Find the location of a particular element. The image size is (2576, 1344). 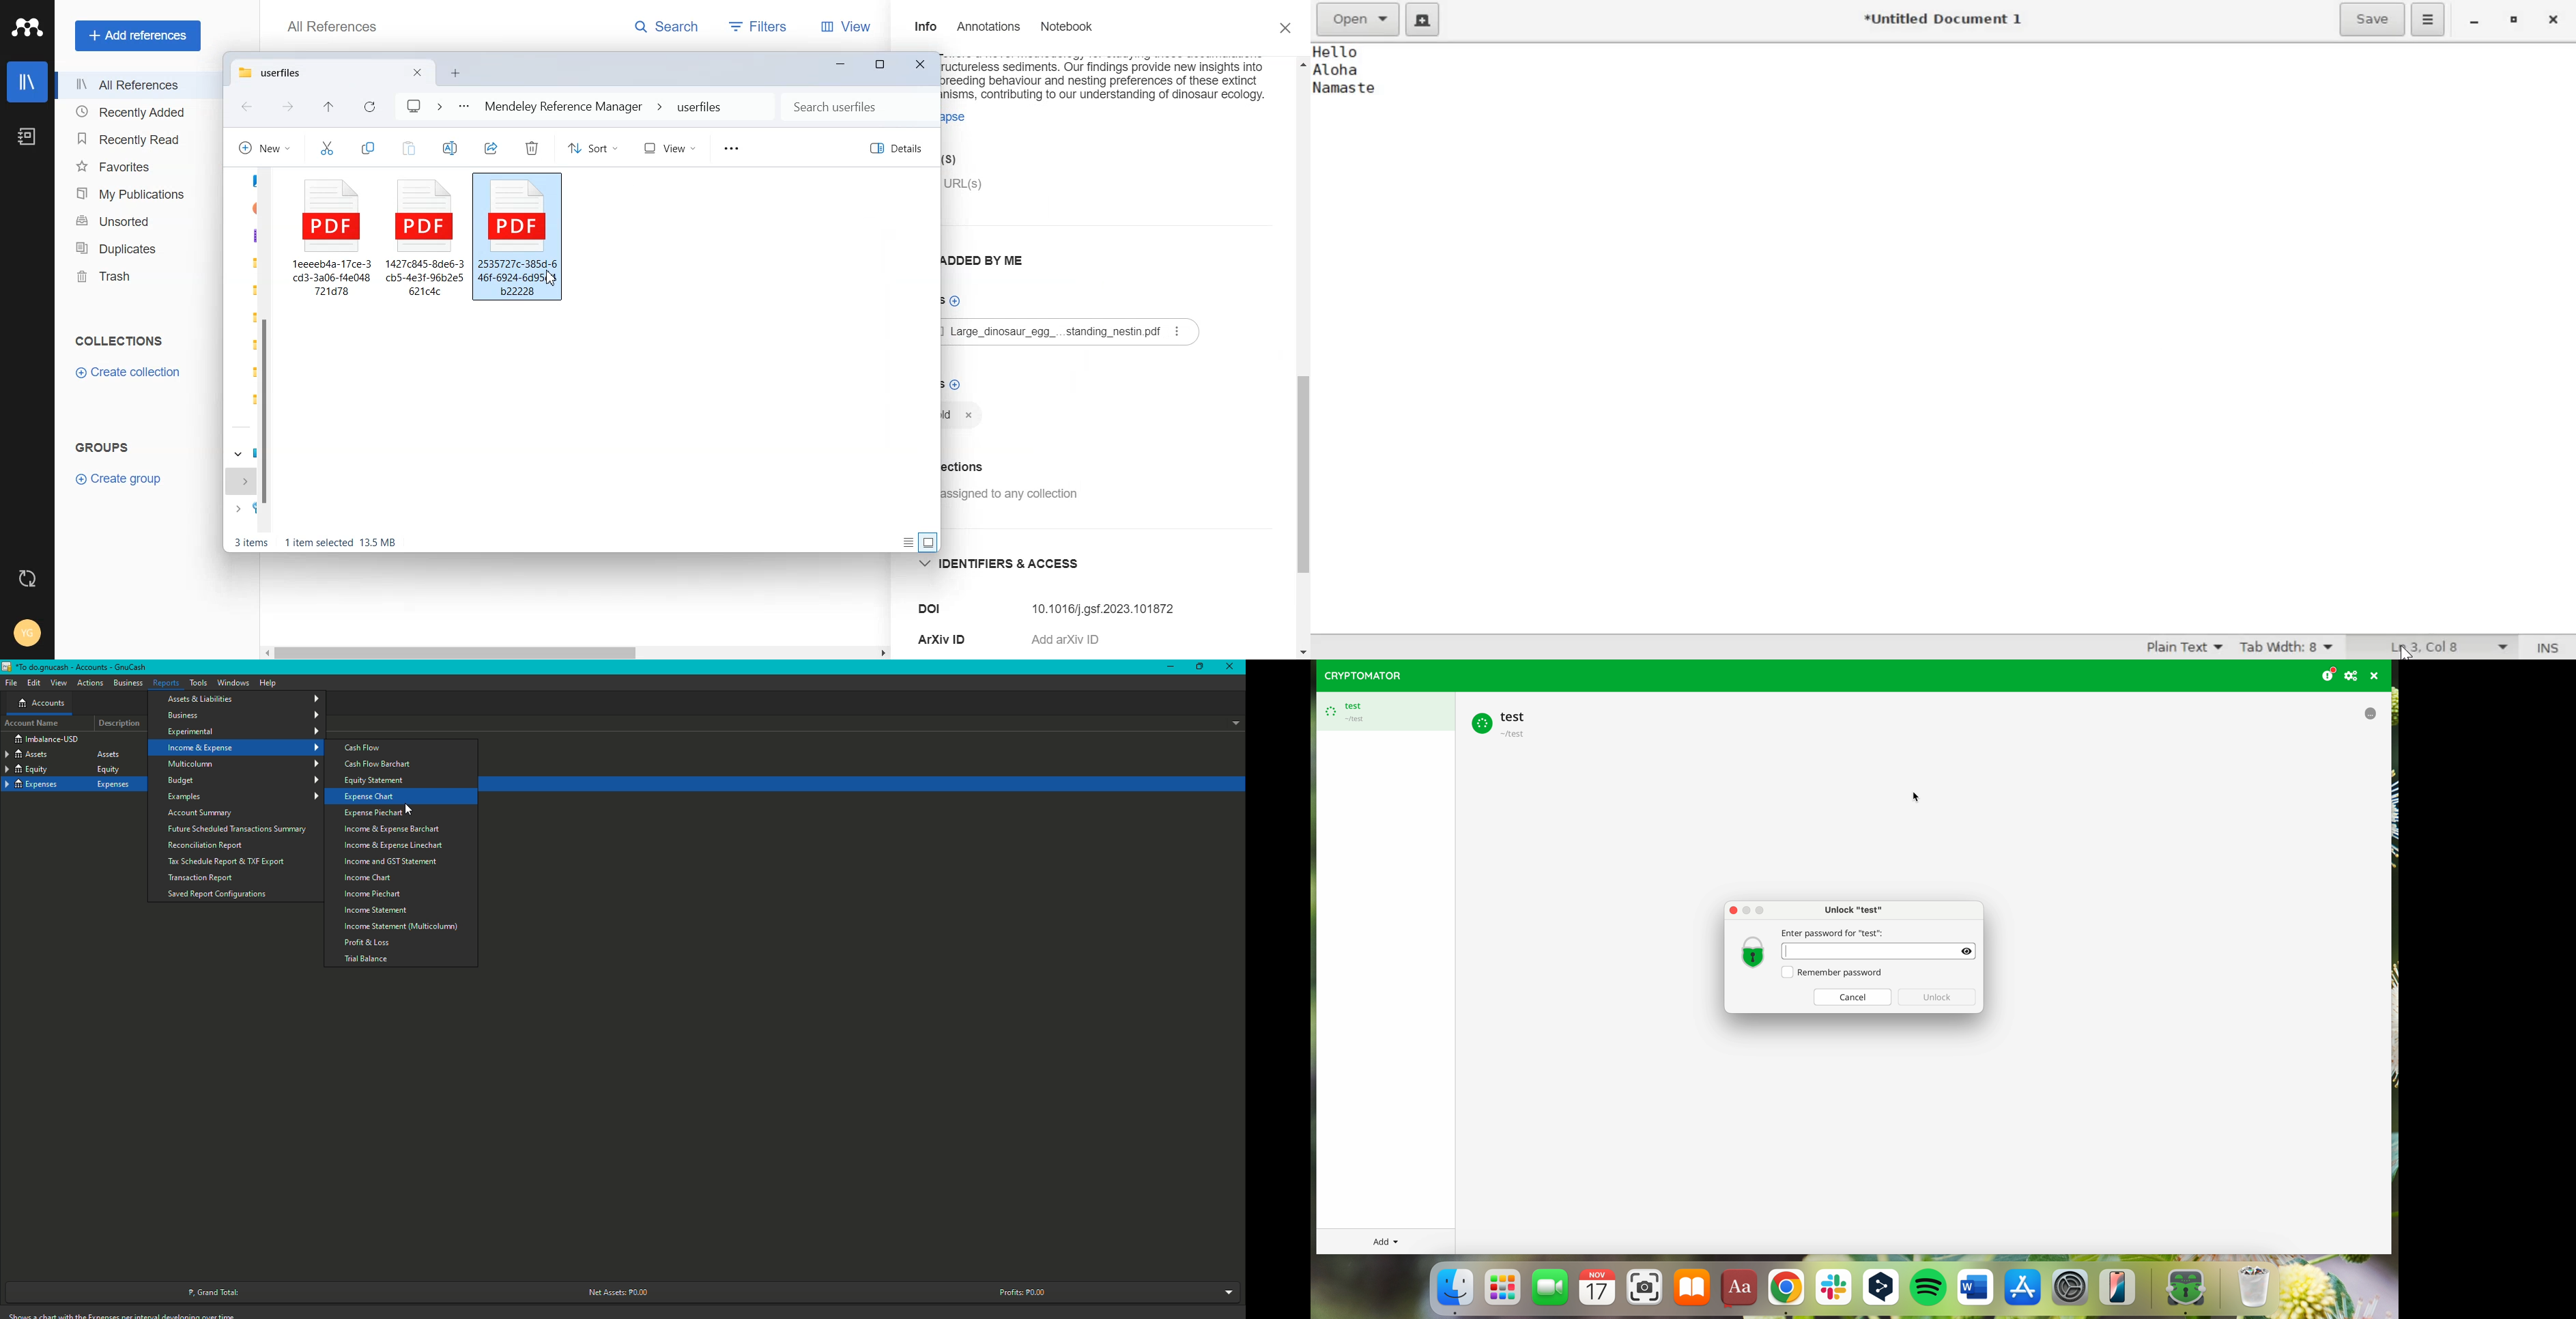

Expense Piechart is located at coordinates (373, 813).